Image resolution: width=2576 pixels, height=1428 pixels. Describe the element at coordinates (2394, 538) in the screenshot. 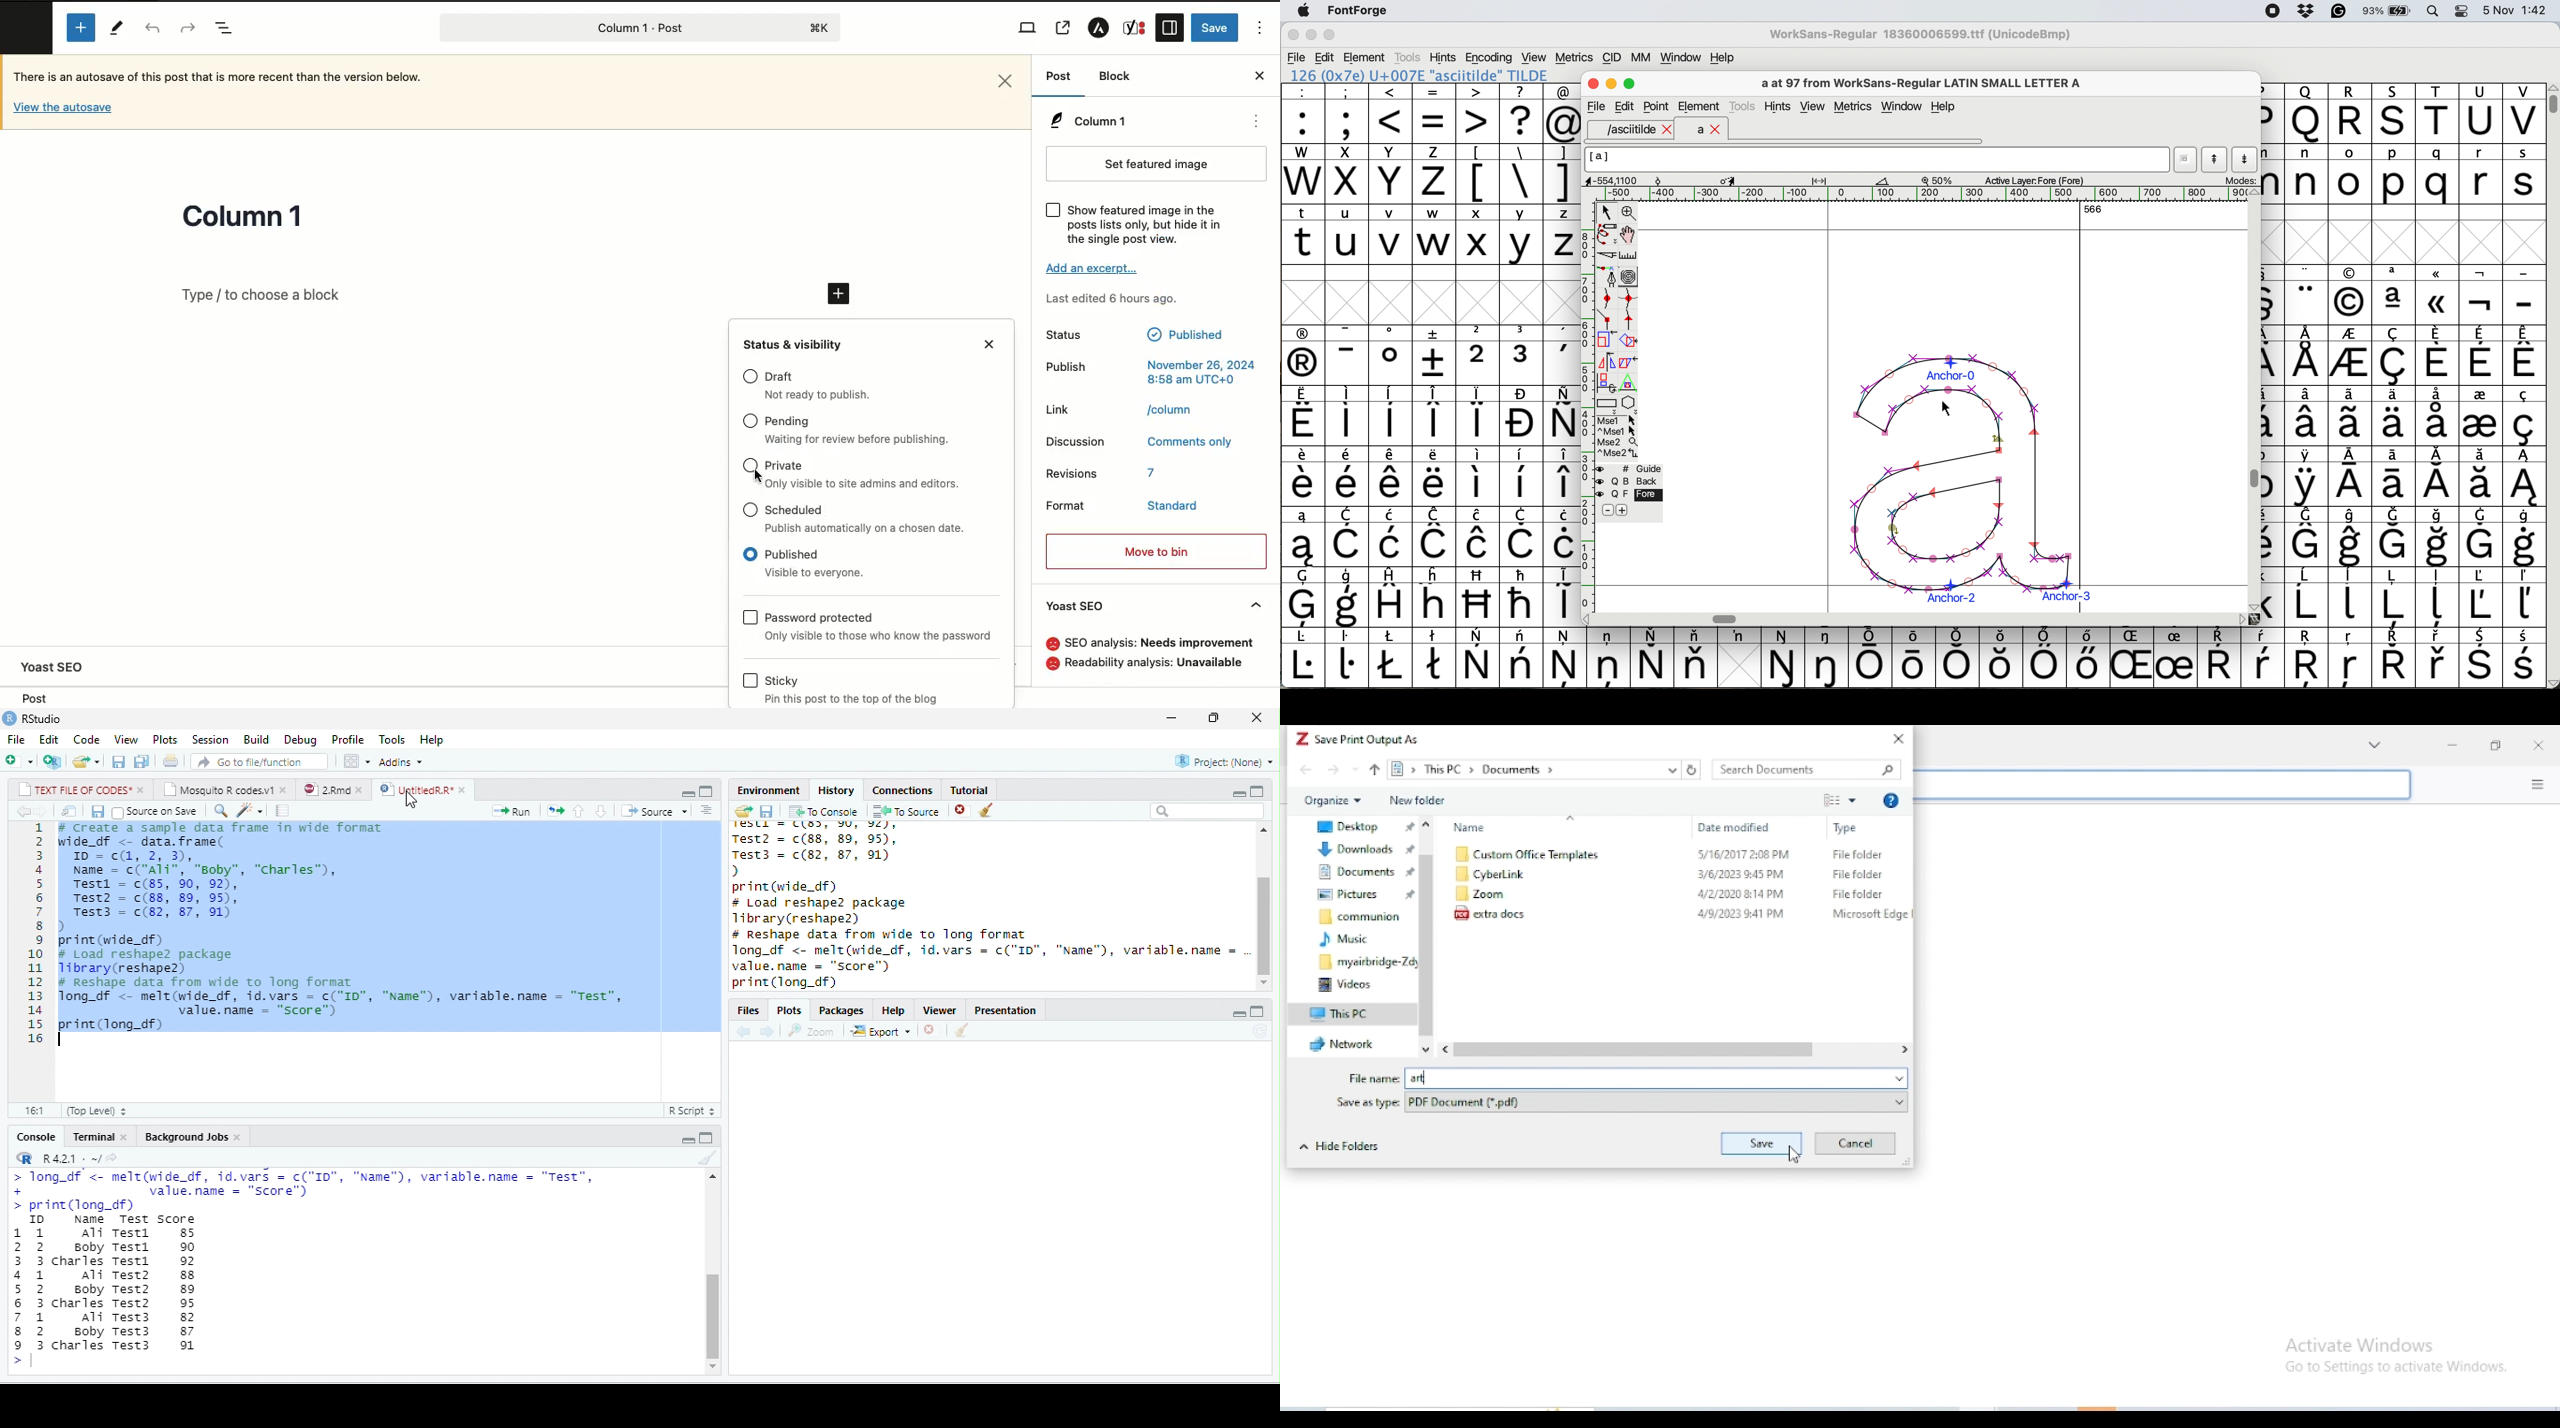

I see `symbol` at that location.